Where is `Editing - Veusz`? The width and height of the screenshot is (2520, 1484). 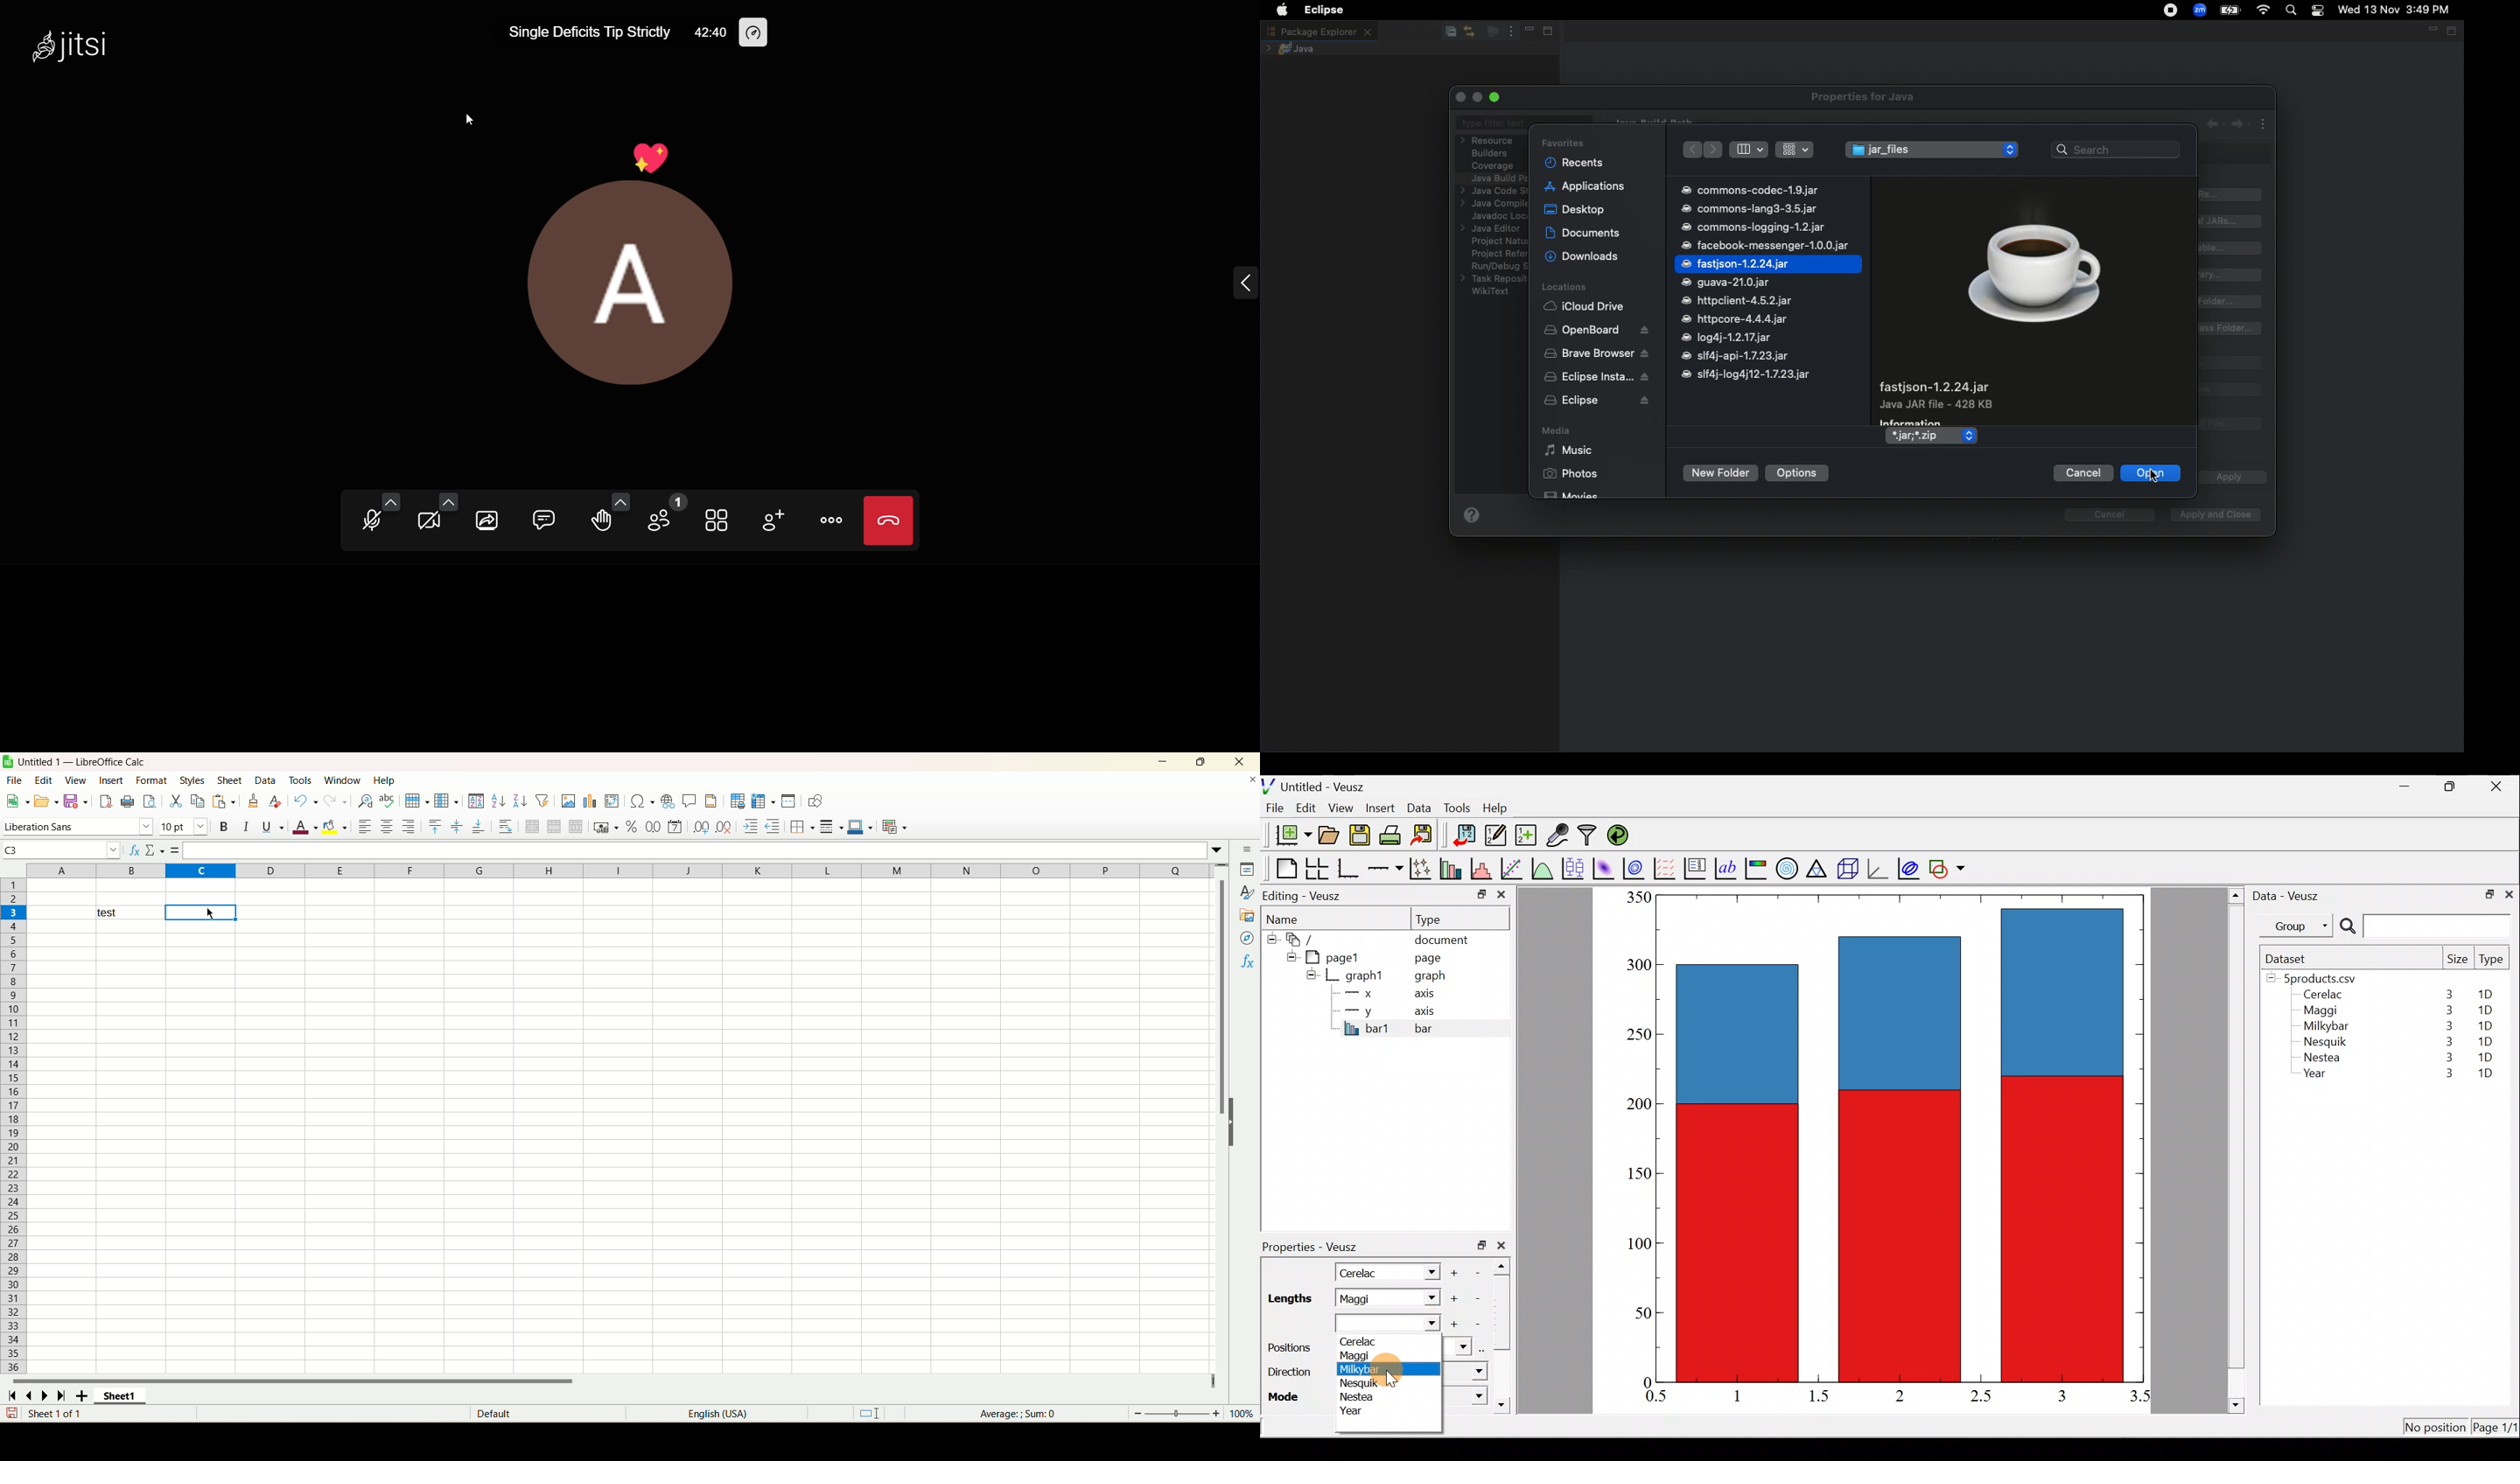
Editing - Veusz is located at coordinates (1305, 895).